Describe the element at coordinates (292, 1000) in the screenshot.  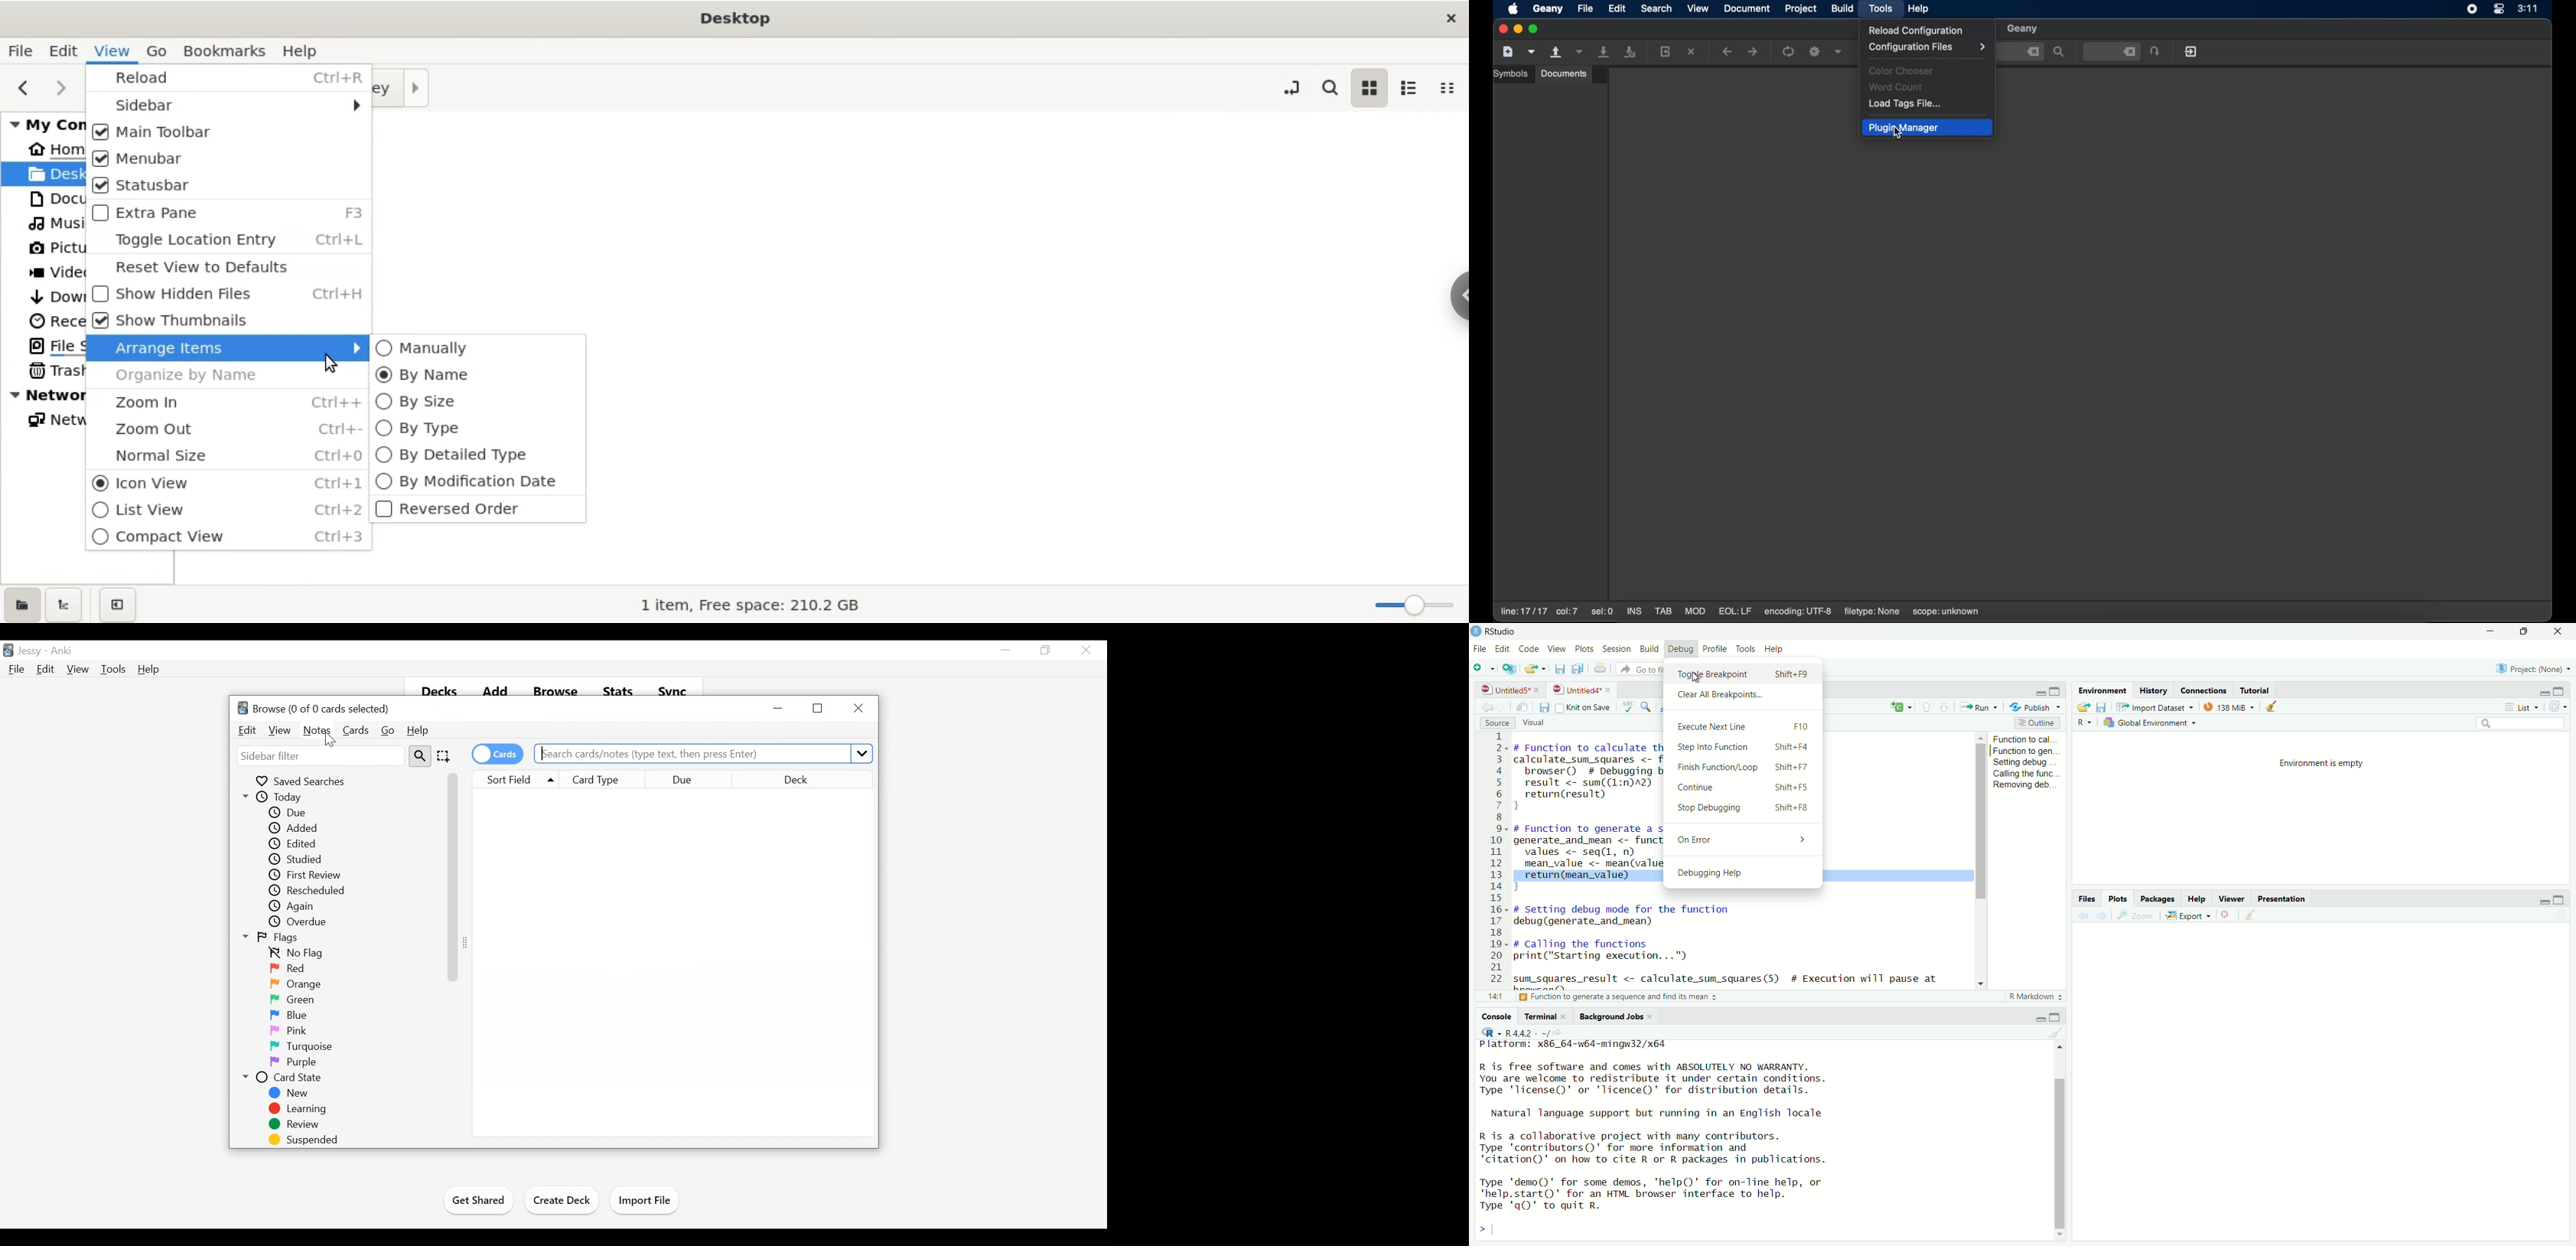
I see `Green` at that location.